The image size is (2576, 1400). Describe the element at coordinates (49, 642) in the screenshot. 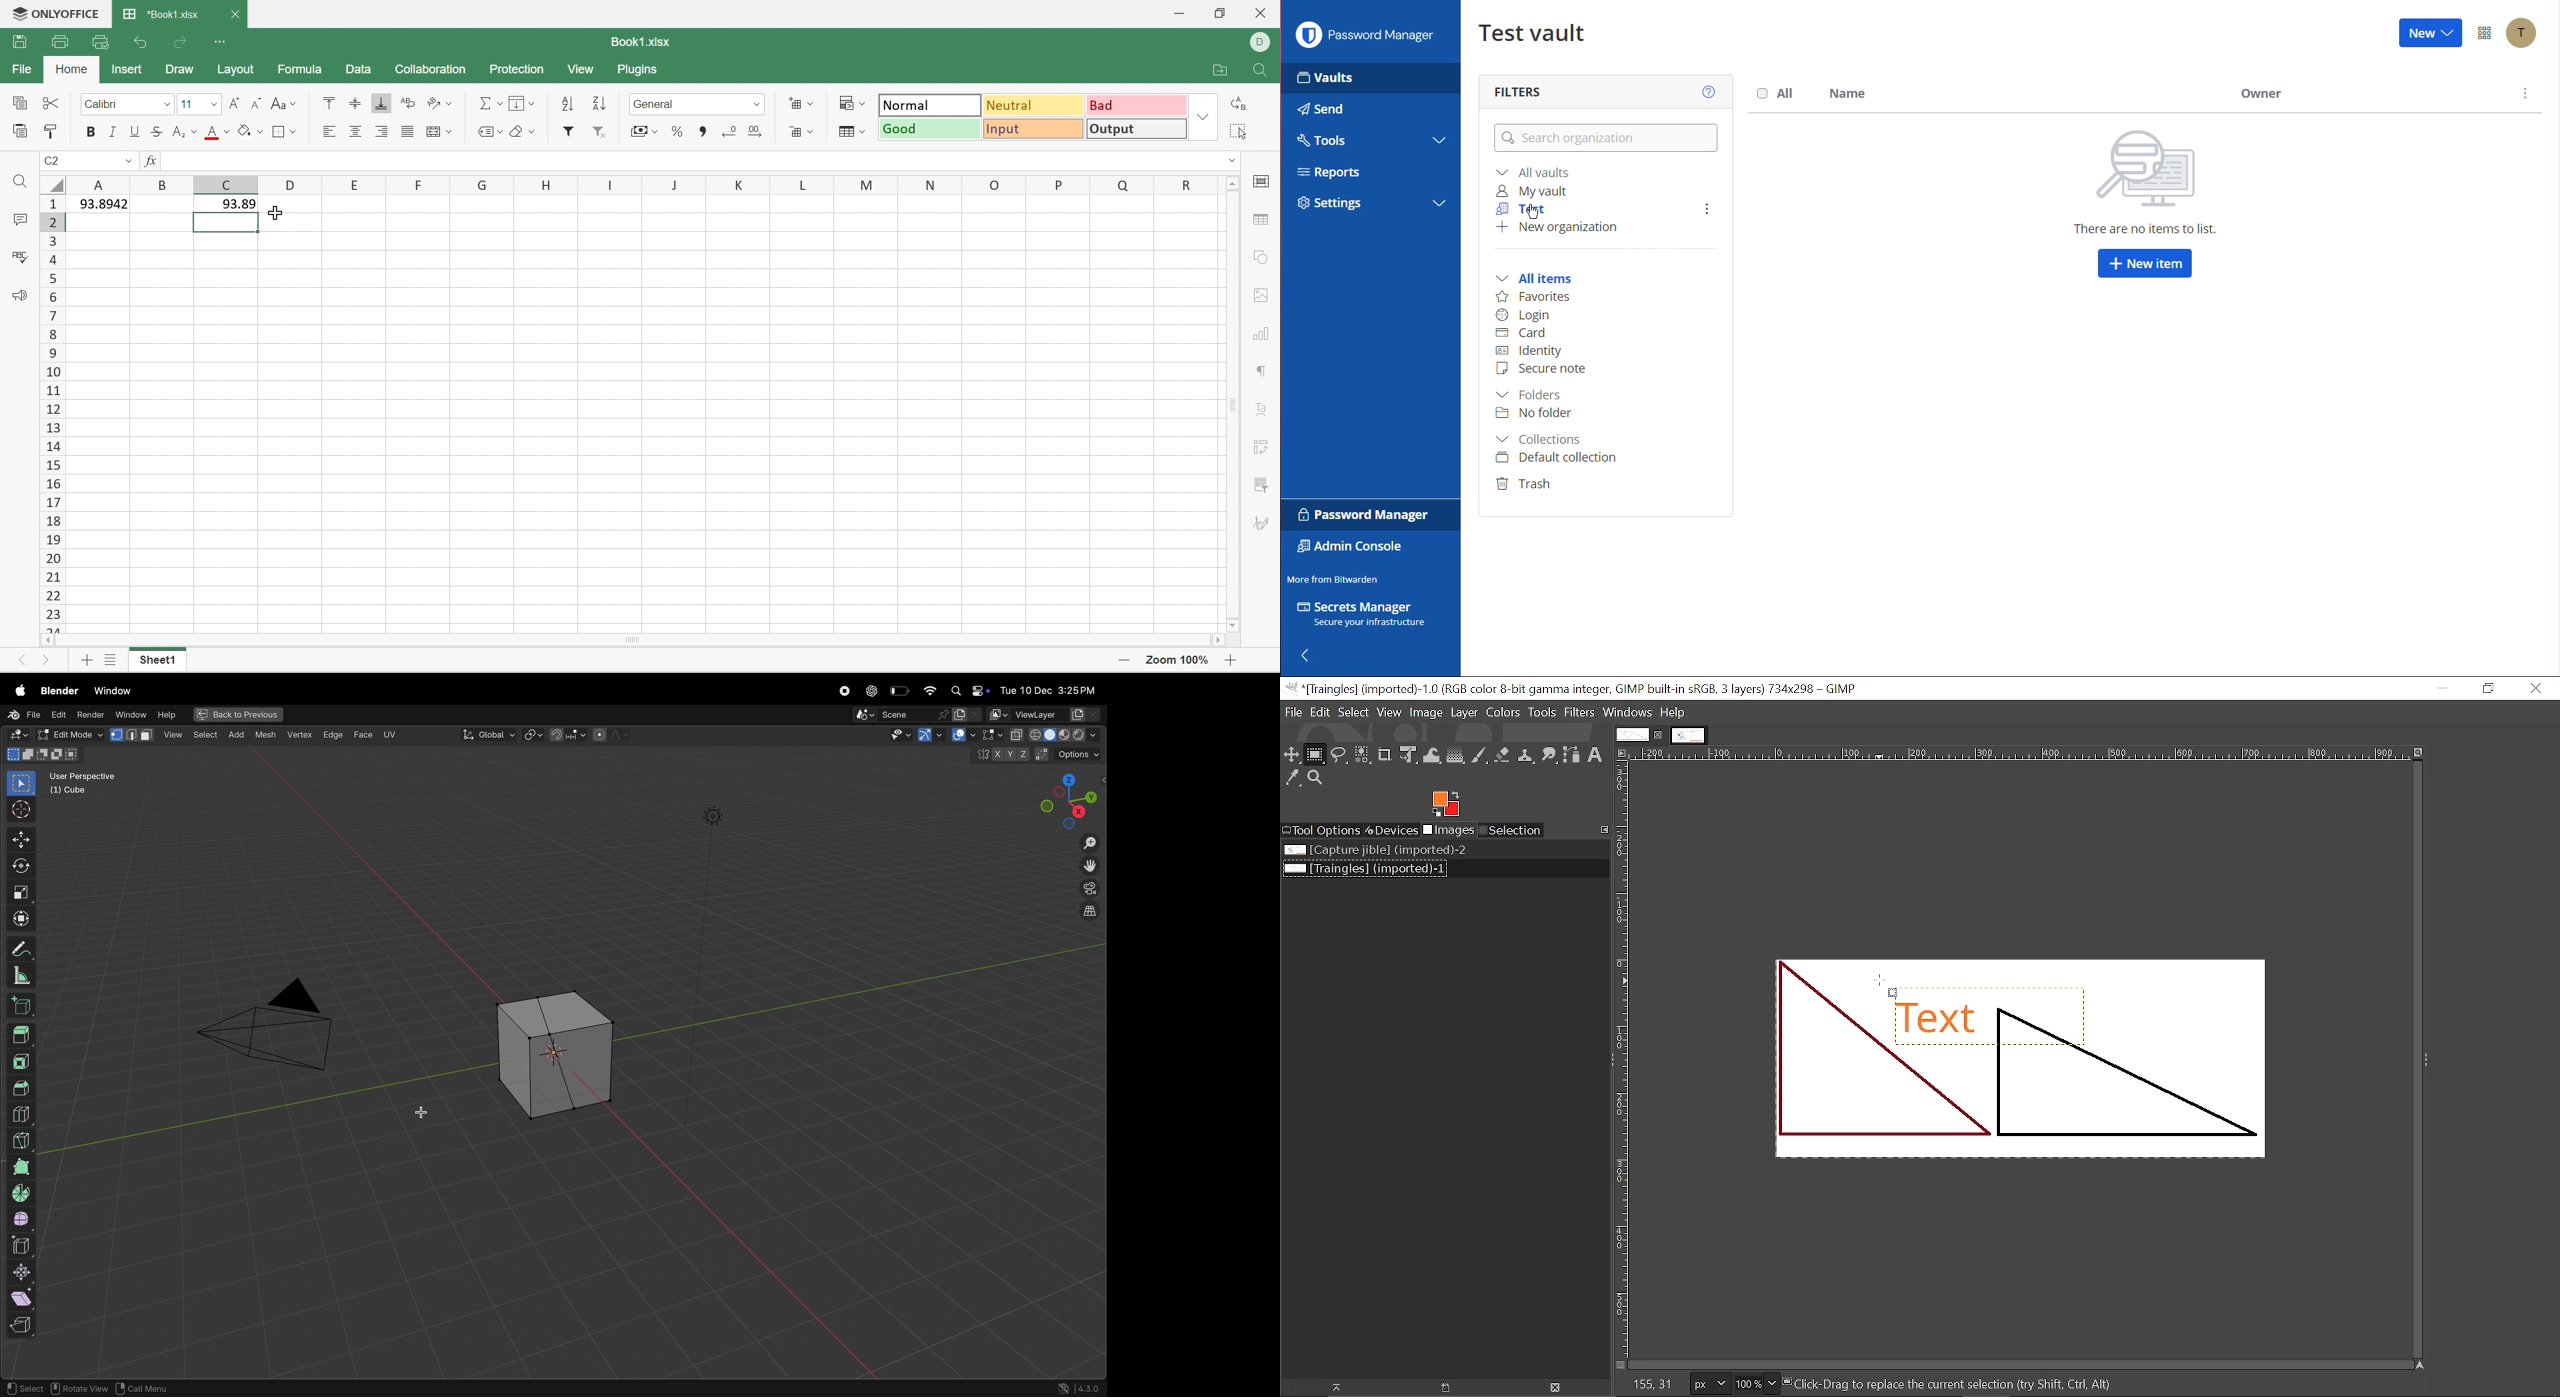

I see `Scroll Left` at that location.